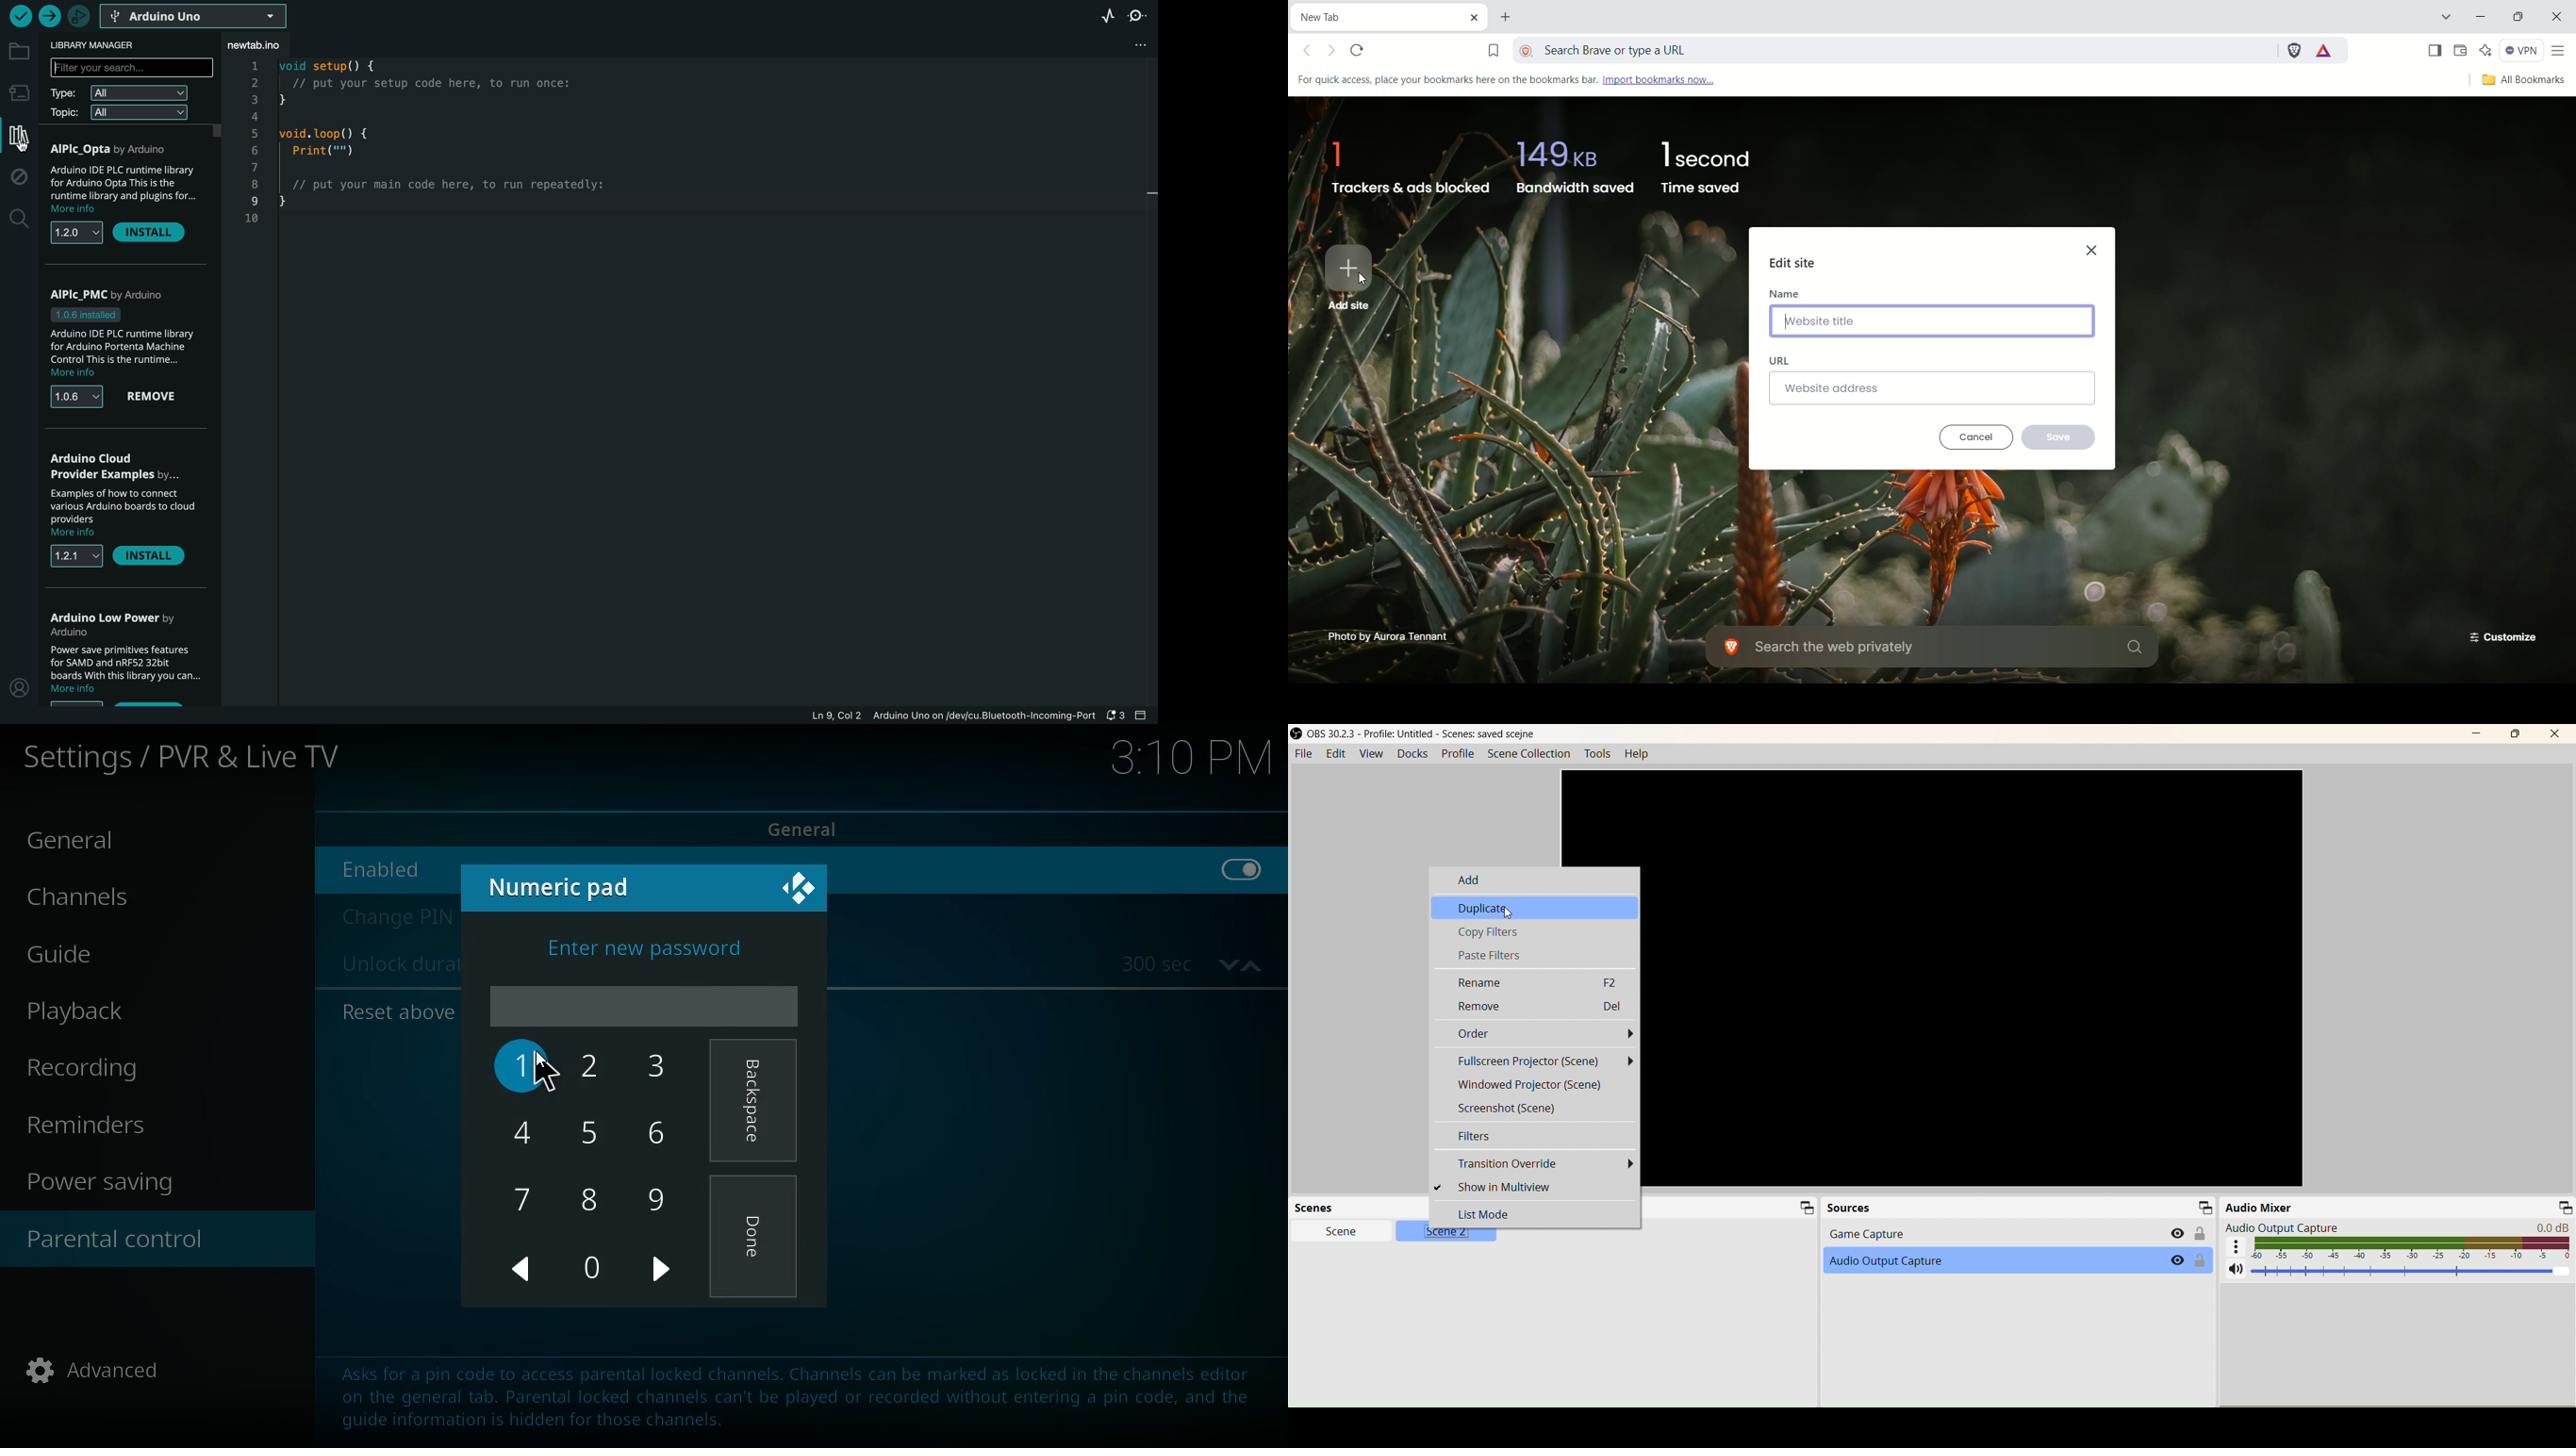  Describe the element at coordinates (591, 1269) in the screenshot. I see `0` at that location.